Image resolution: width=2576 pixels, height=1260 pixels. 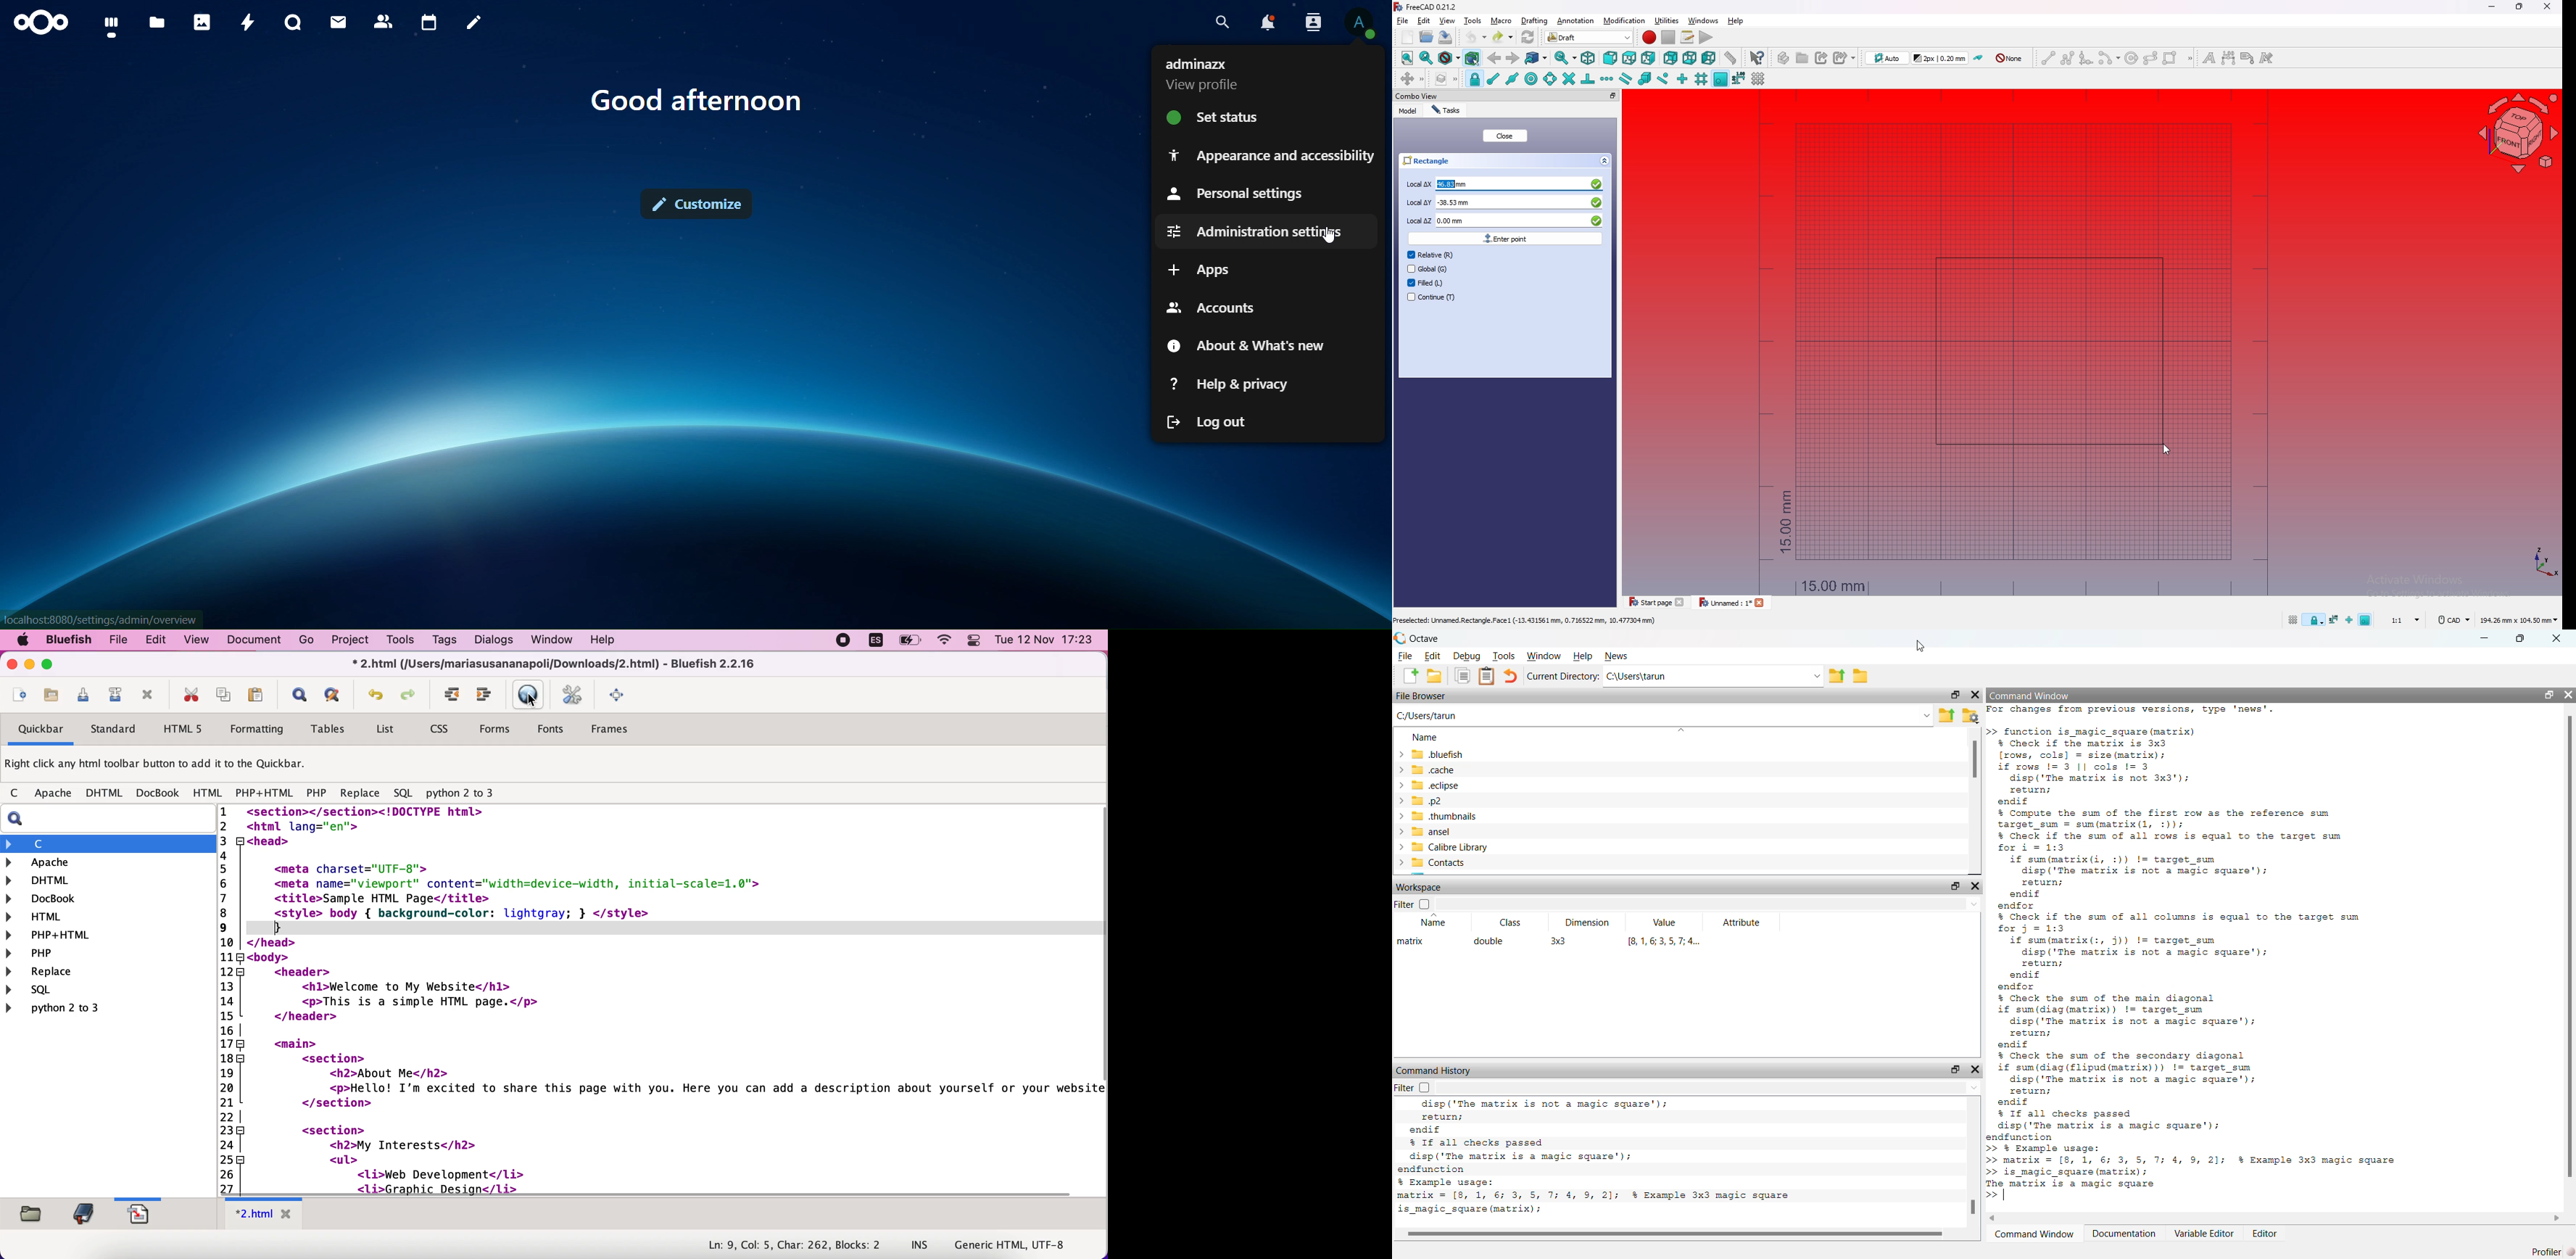 I want to click on circle, so click(x=2131, y=57).